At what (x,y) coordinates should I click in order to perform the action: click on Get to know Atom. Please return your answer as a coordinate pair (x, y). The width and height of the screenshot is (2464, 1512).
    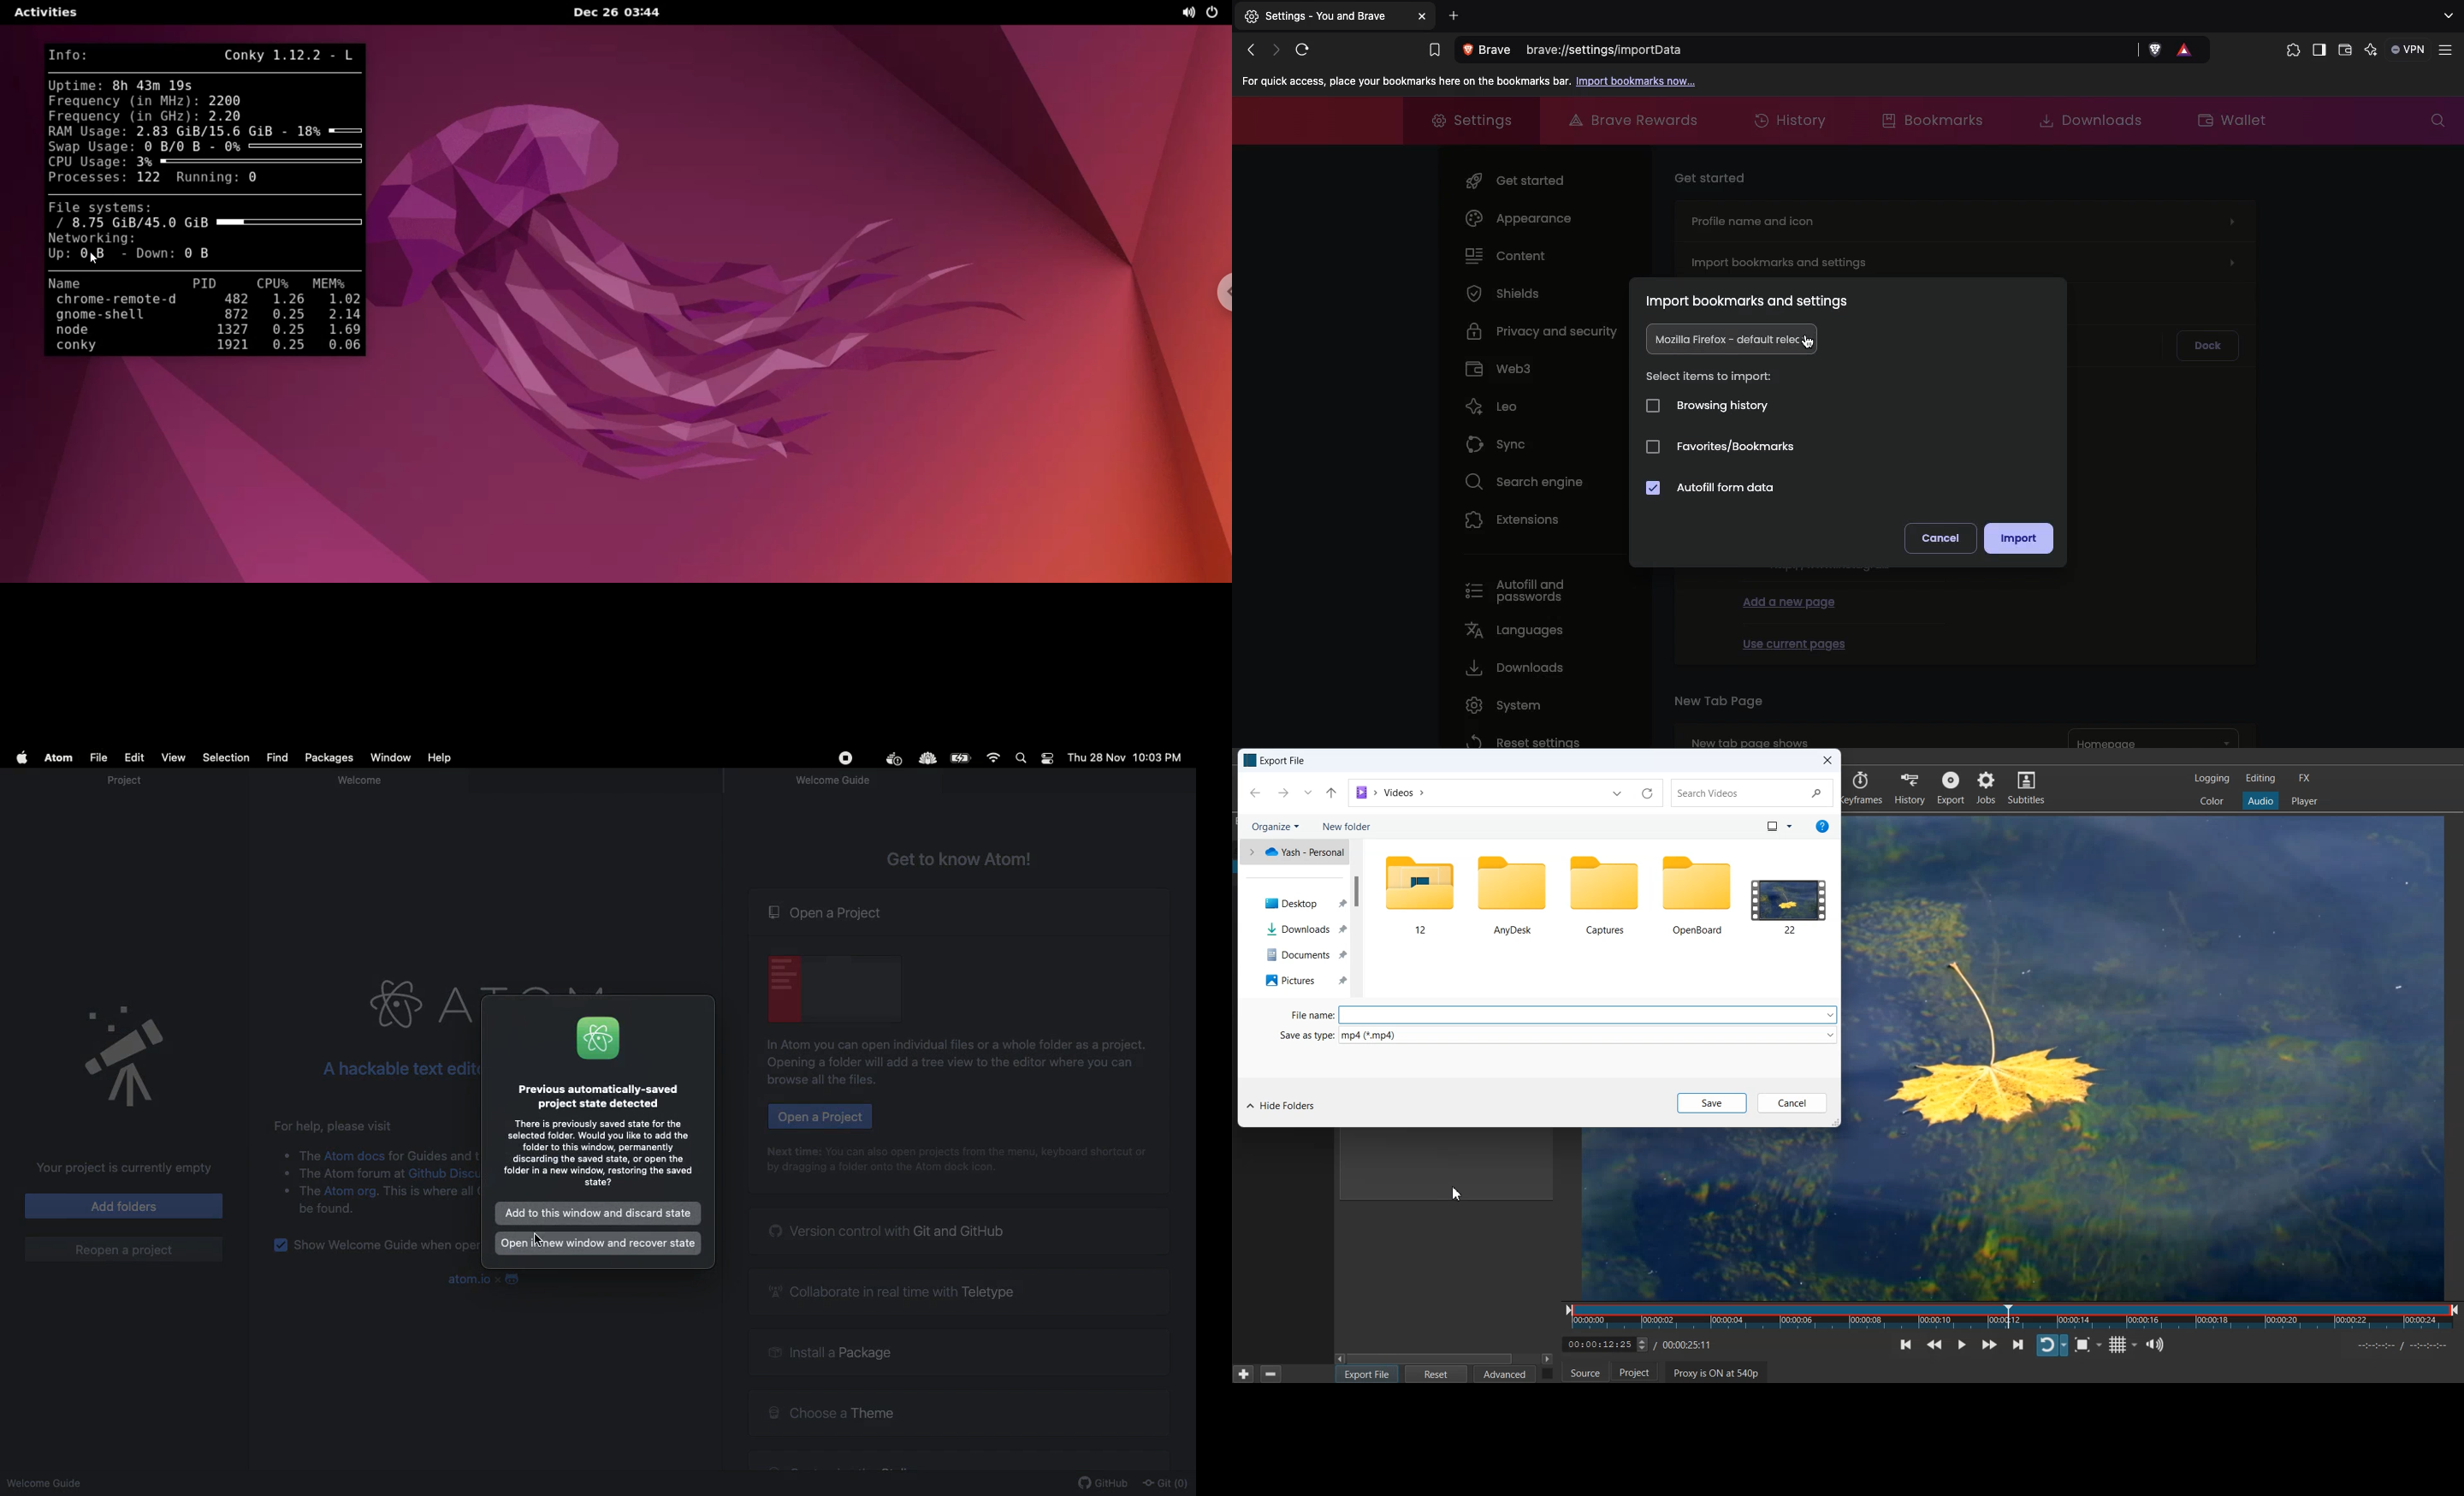
    Looking at the image, I should click on (960, 857).